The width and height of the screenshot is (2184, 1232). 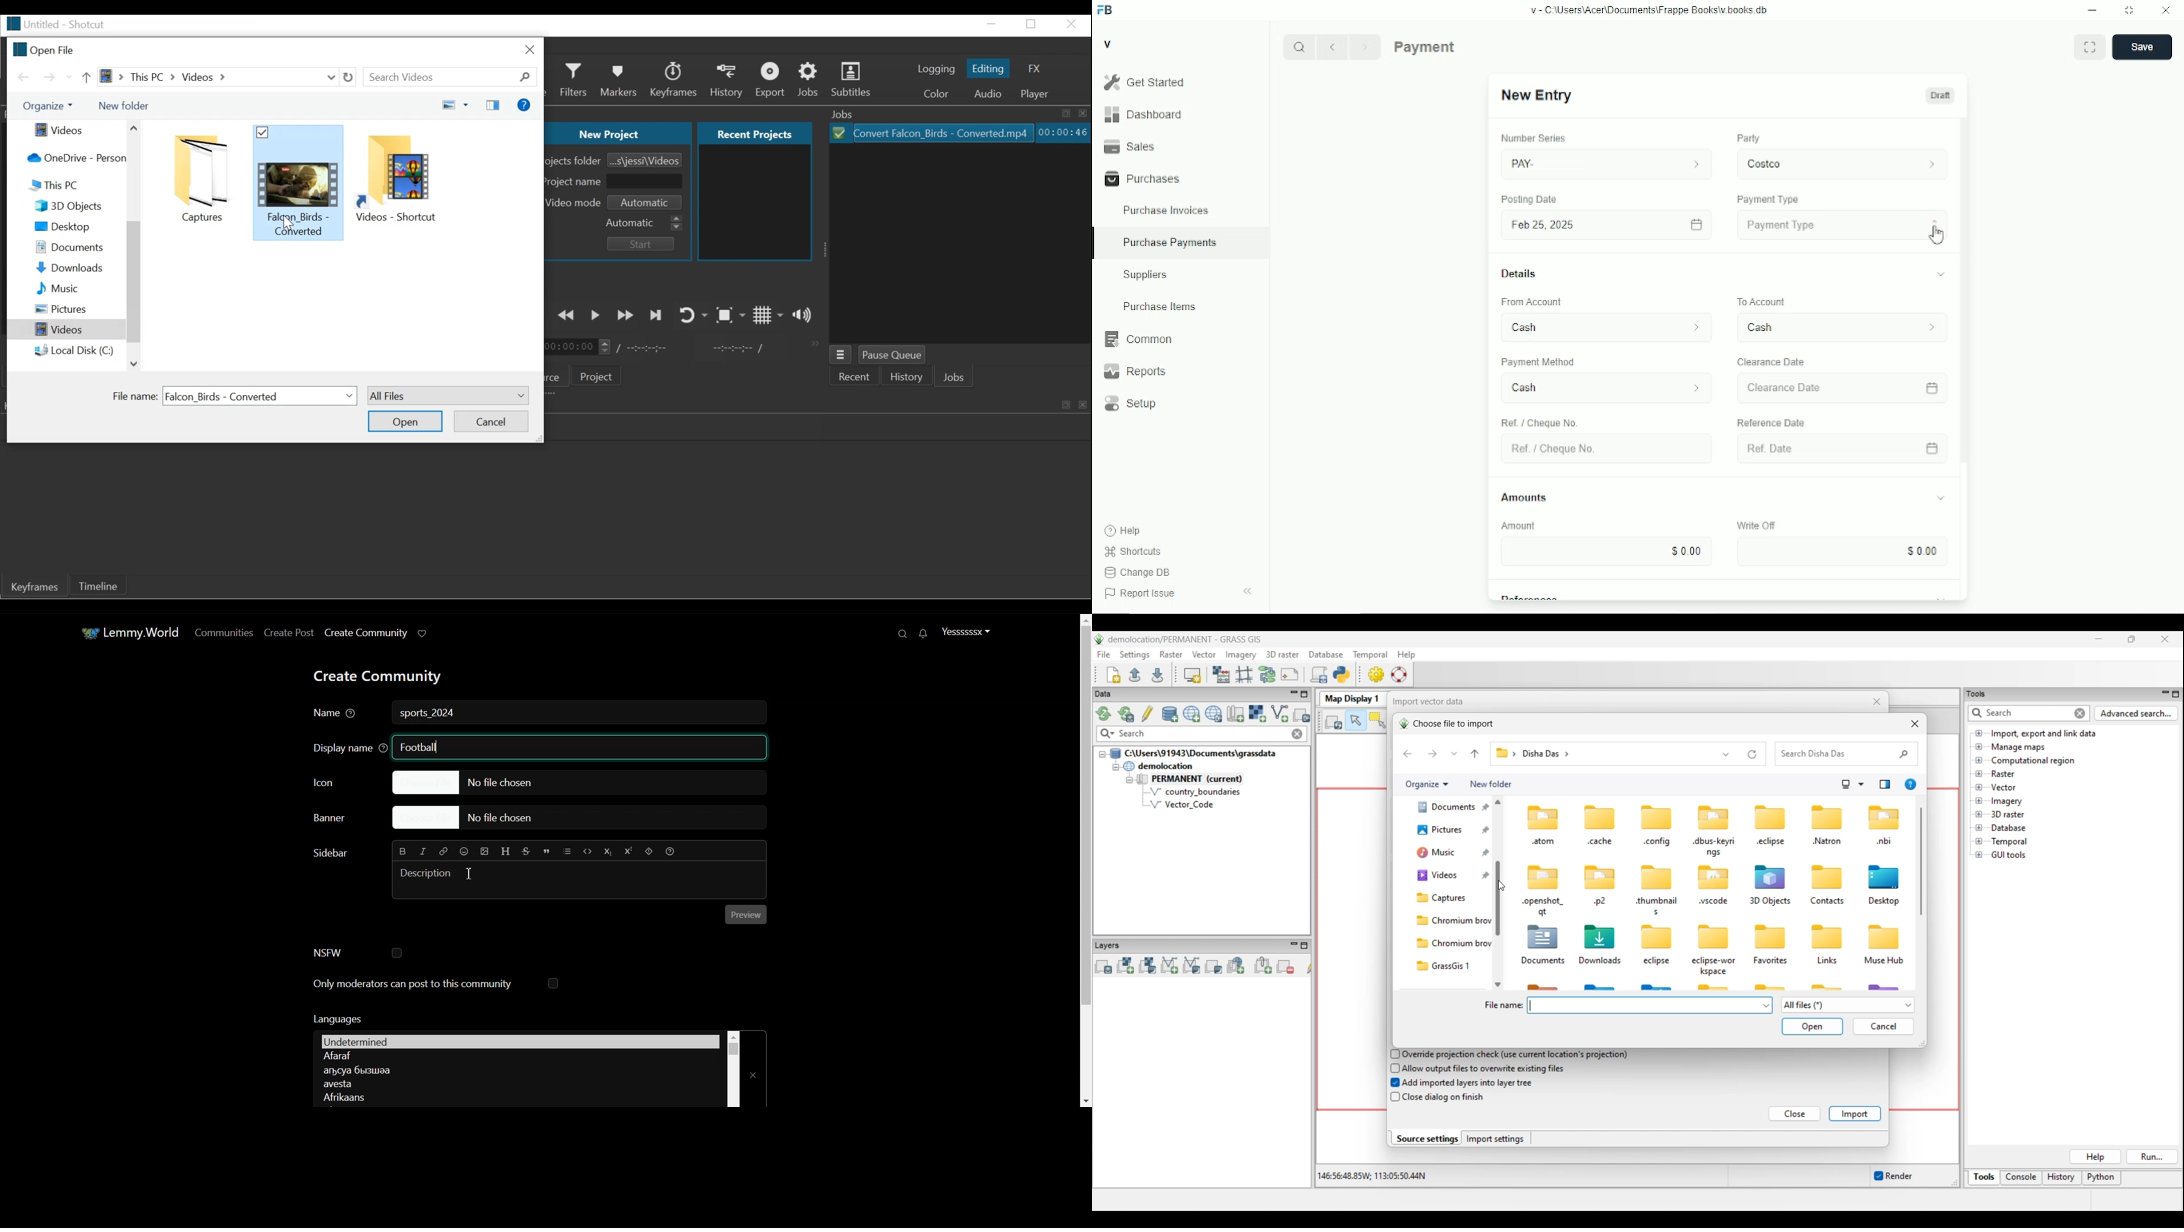 I want to click on Purchase Payments, so click(x=1181, y=244).